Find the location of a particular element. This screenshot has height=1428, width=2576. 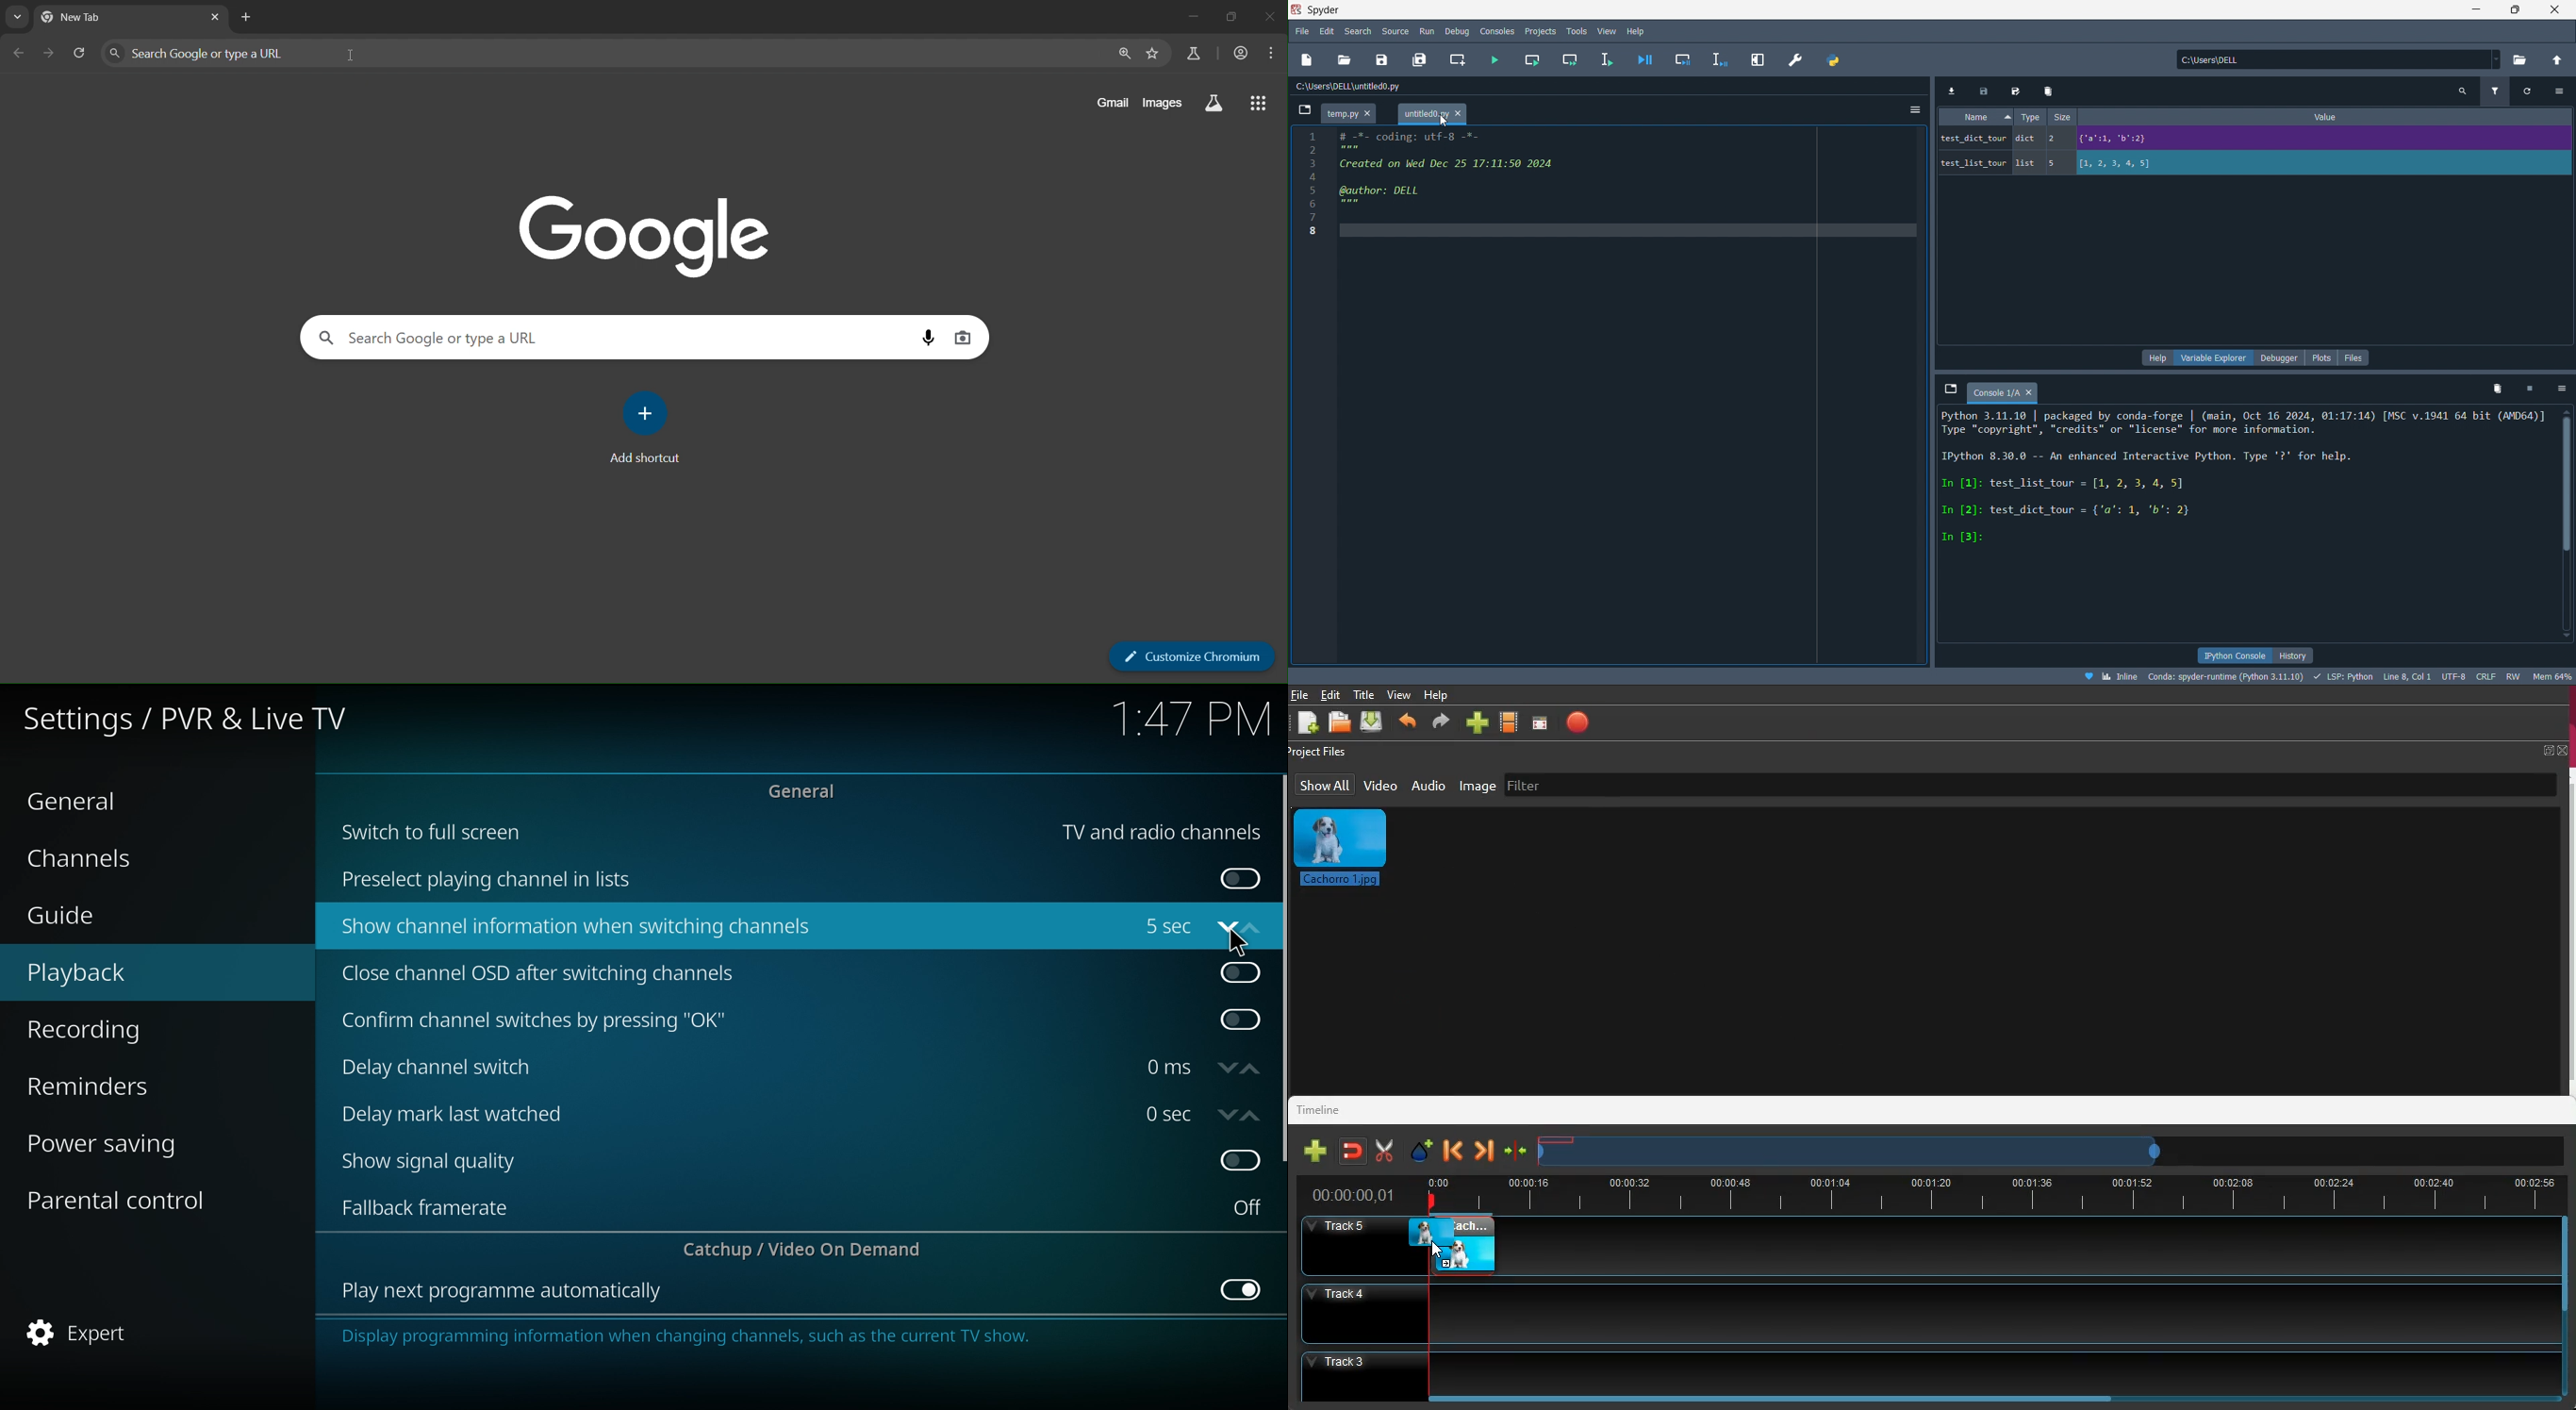

help is located at coordinates (1440, 695).